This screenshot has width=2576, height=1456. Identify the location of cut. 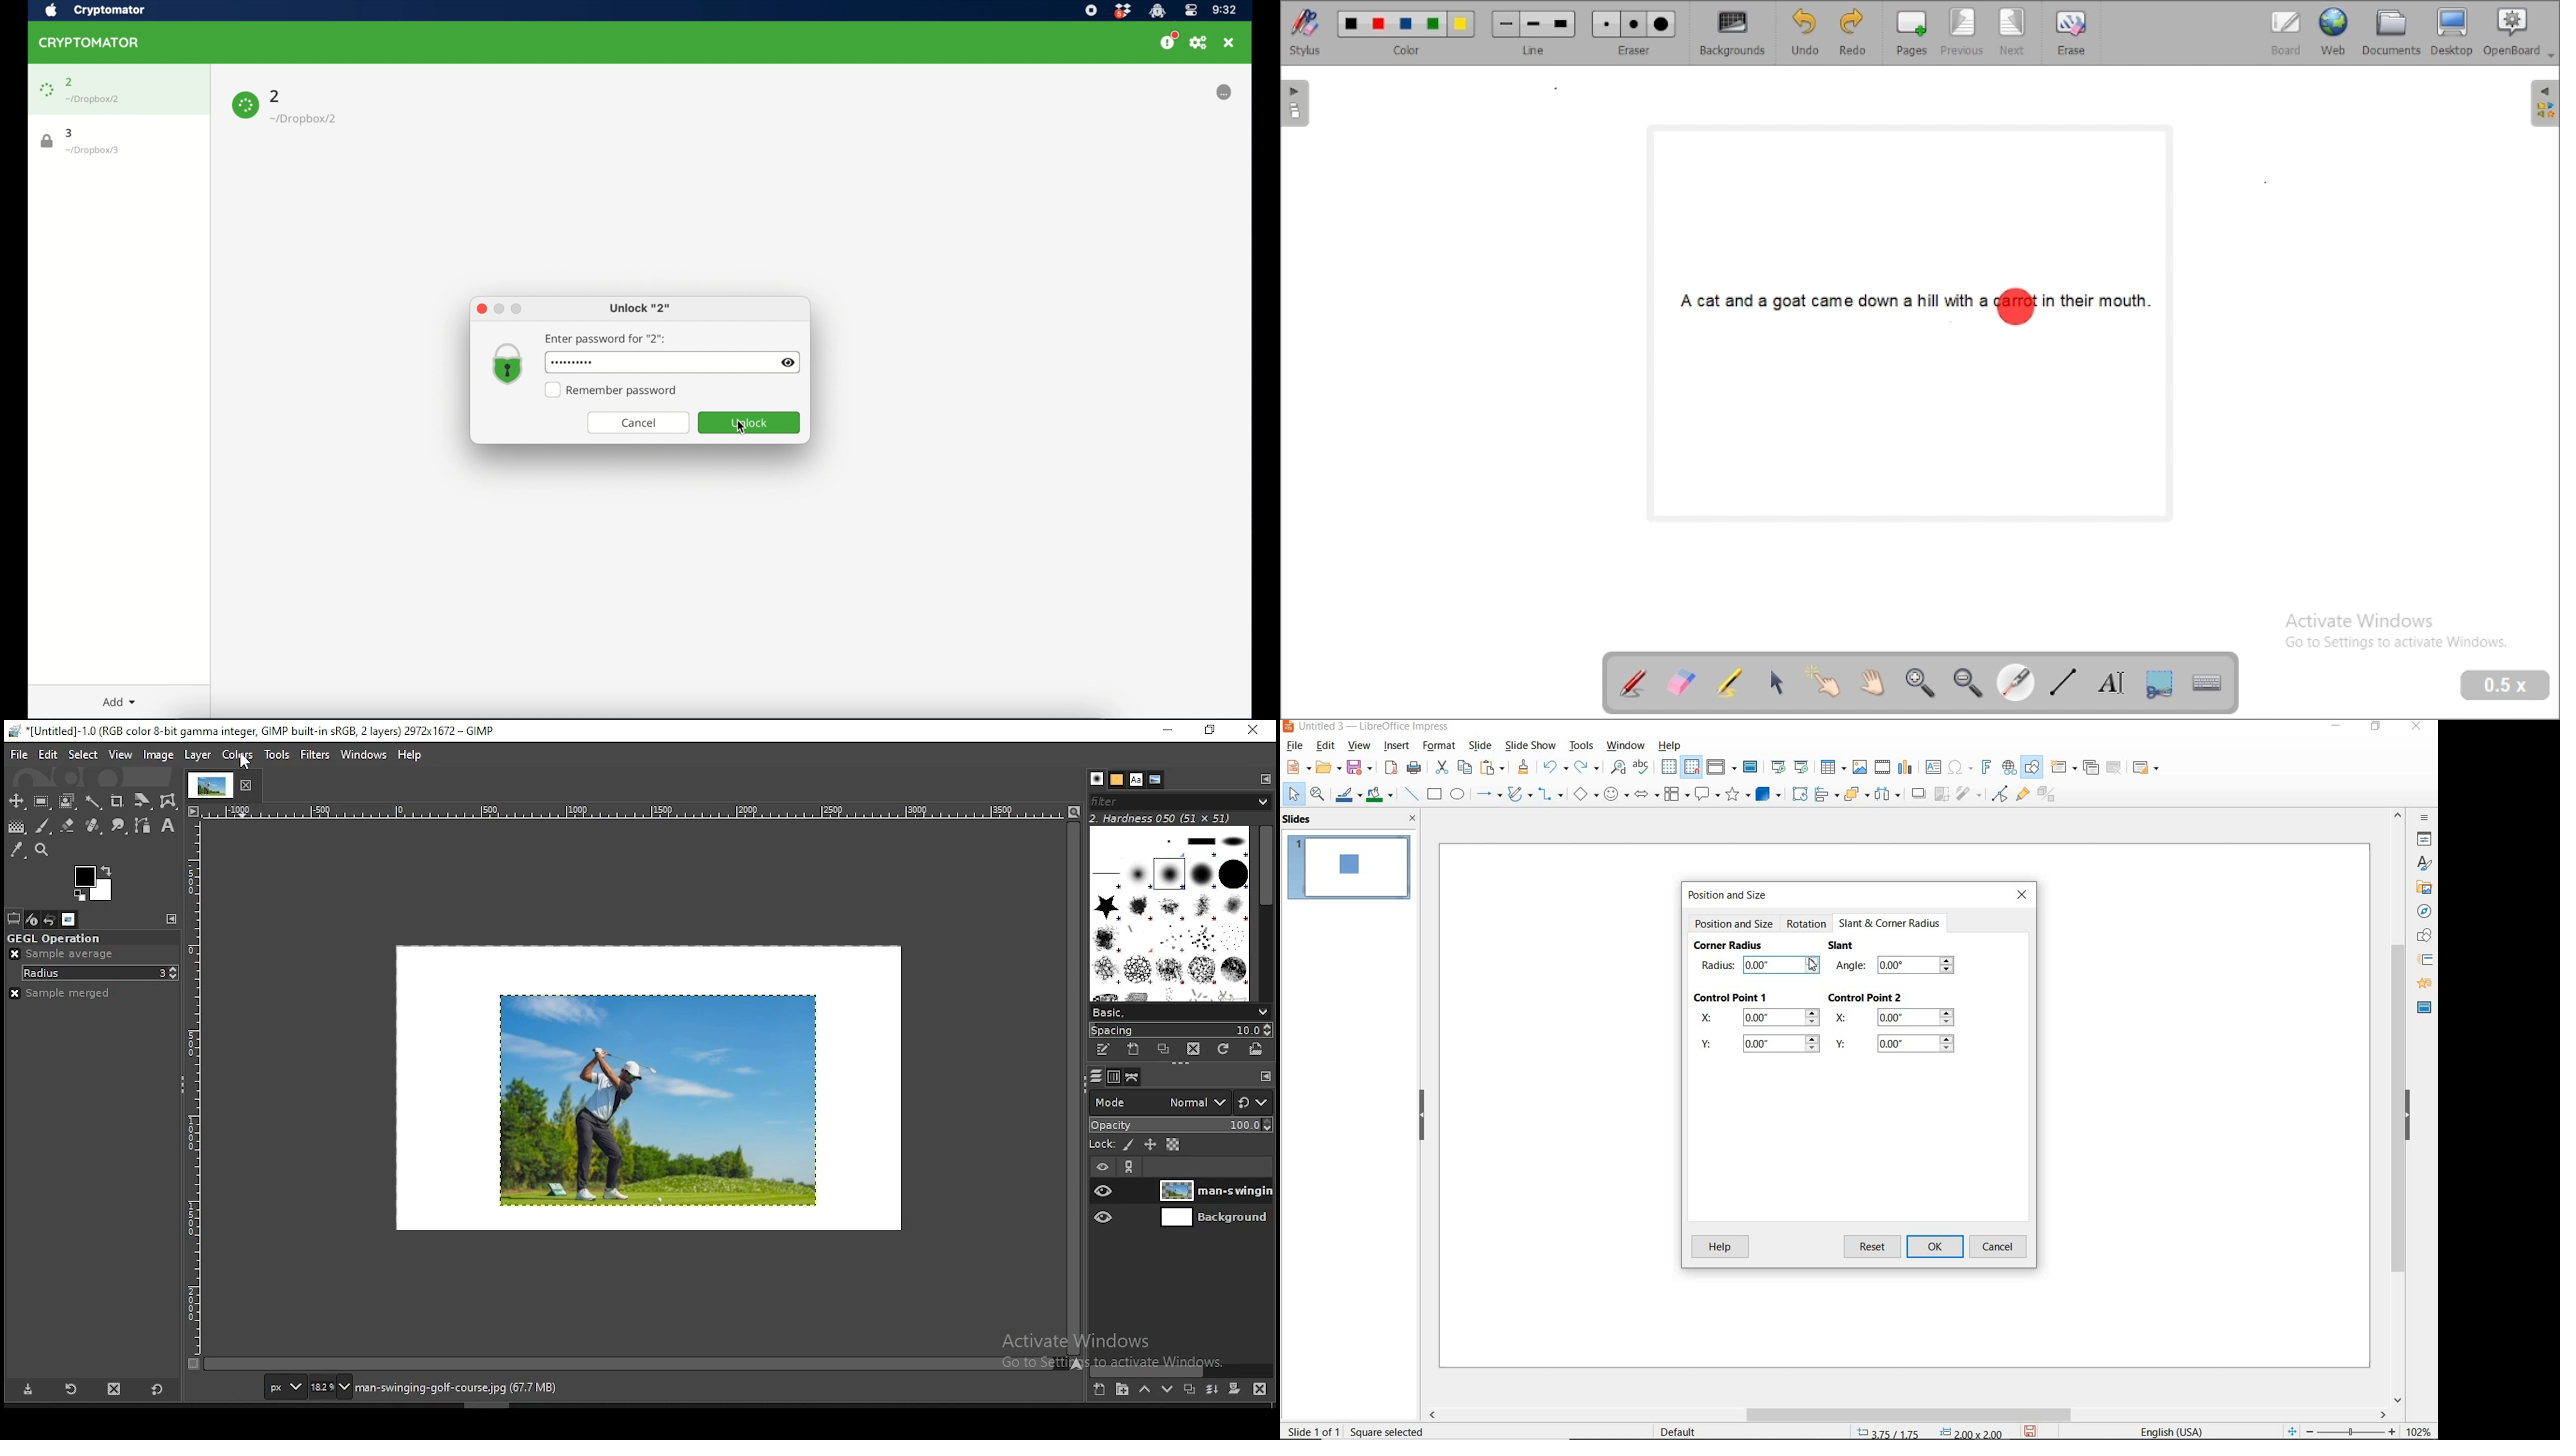
(1440, 767).